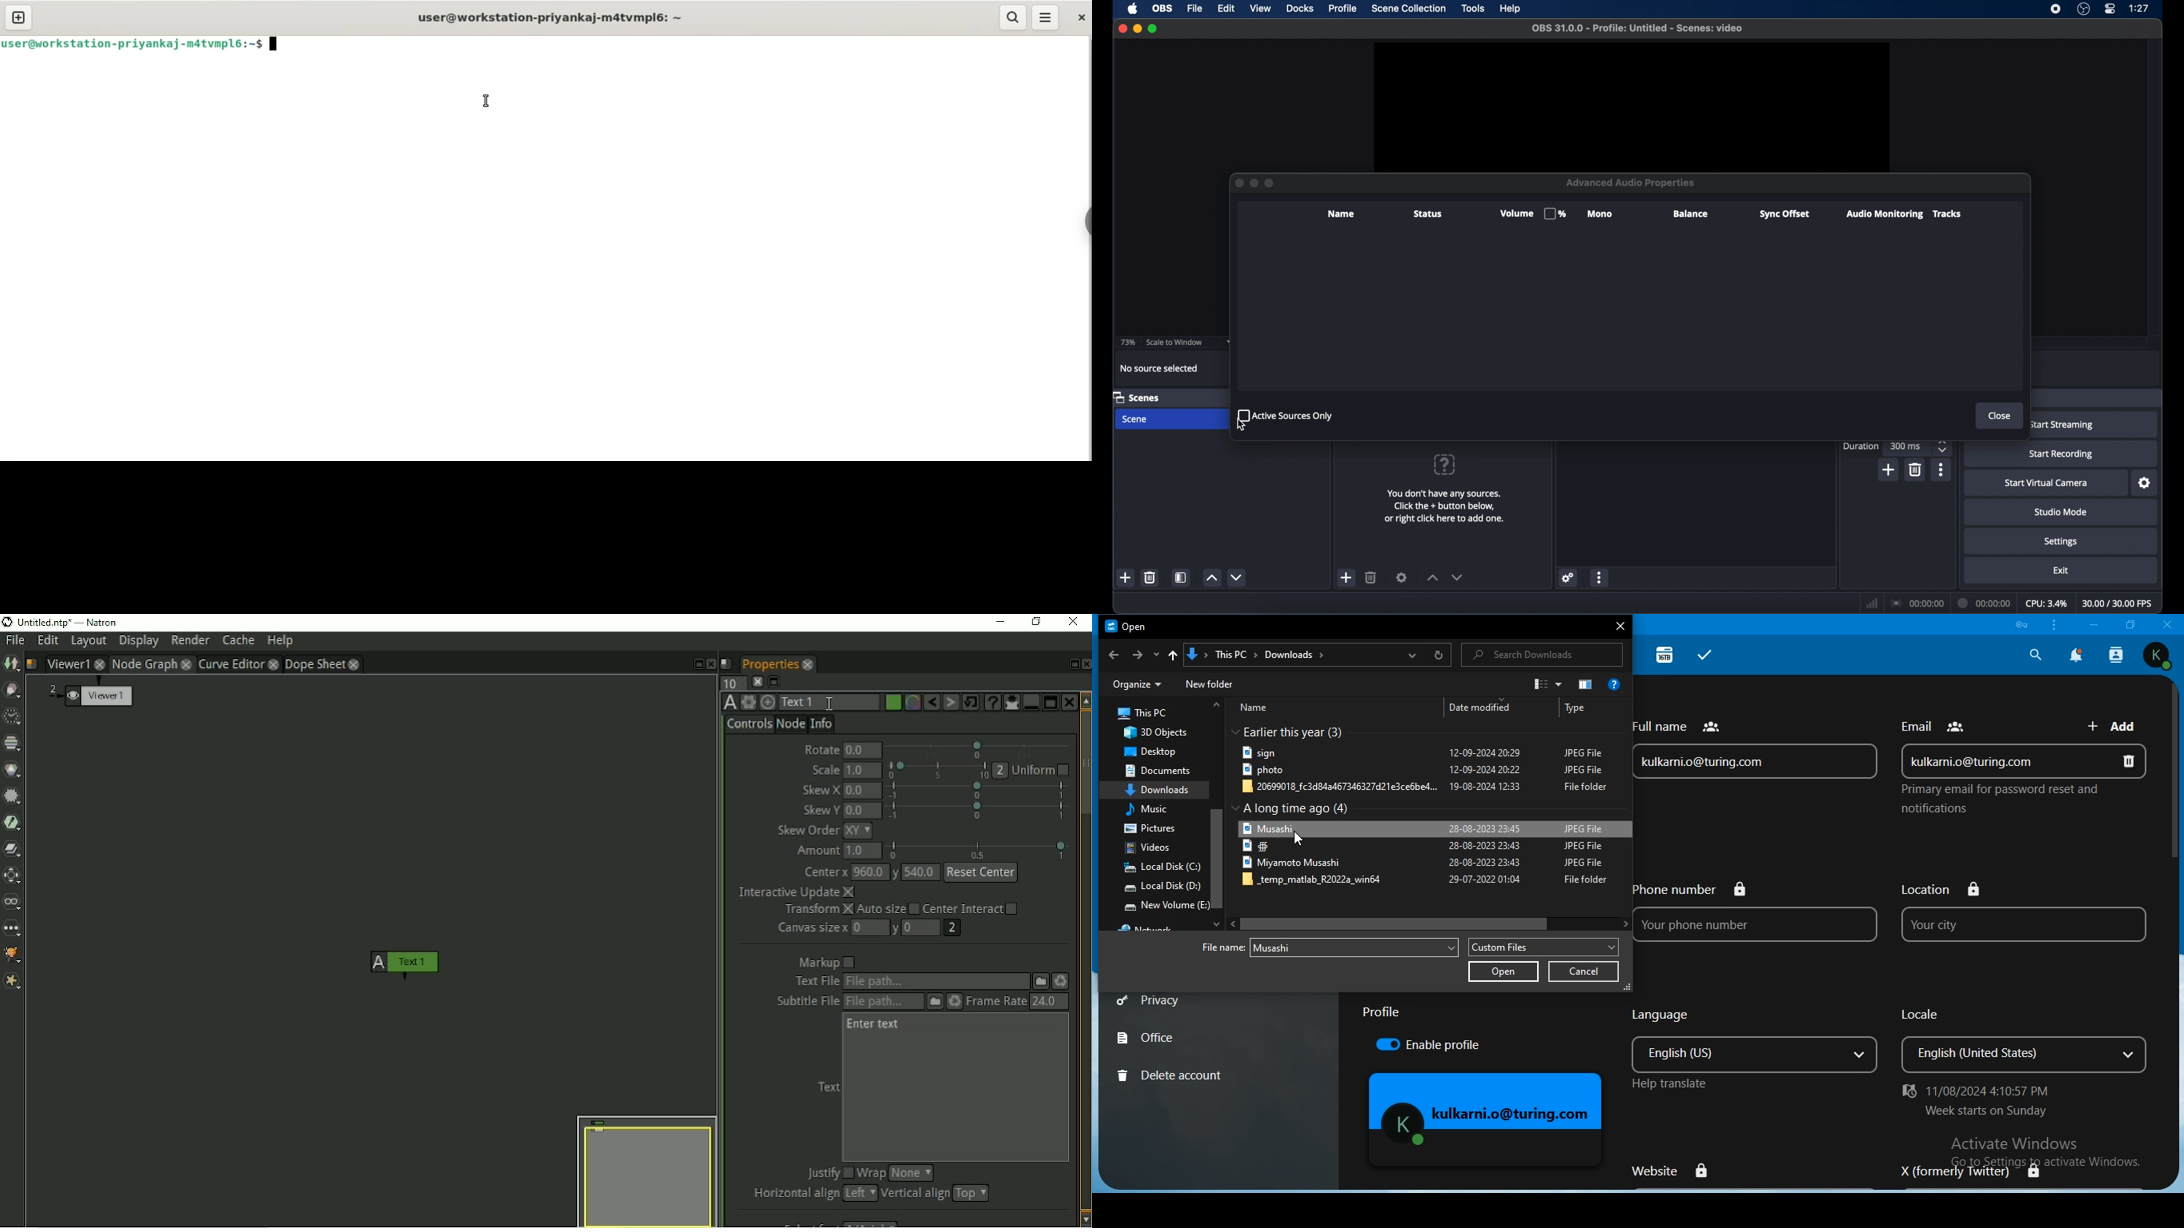 The height and width of the screenshot is (1232, 2184). What do you see at coordinates (1148, 1037) in the screenshot?
I see `office` at bounding box center [1148, 1037].